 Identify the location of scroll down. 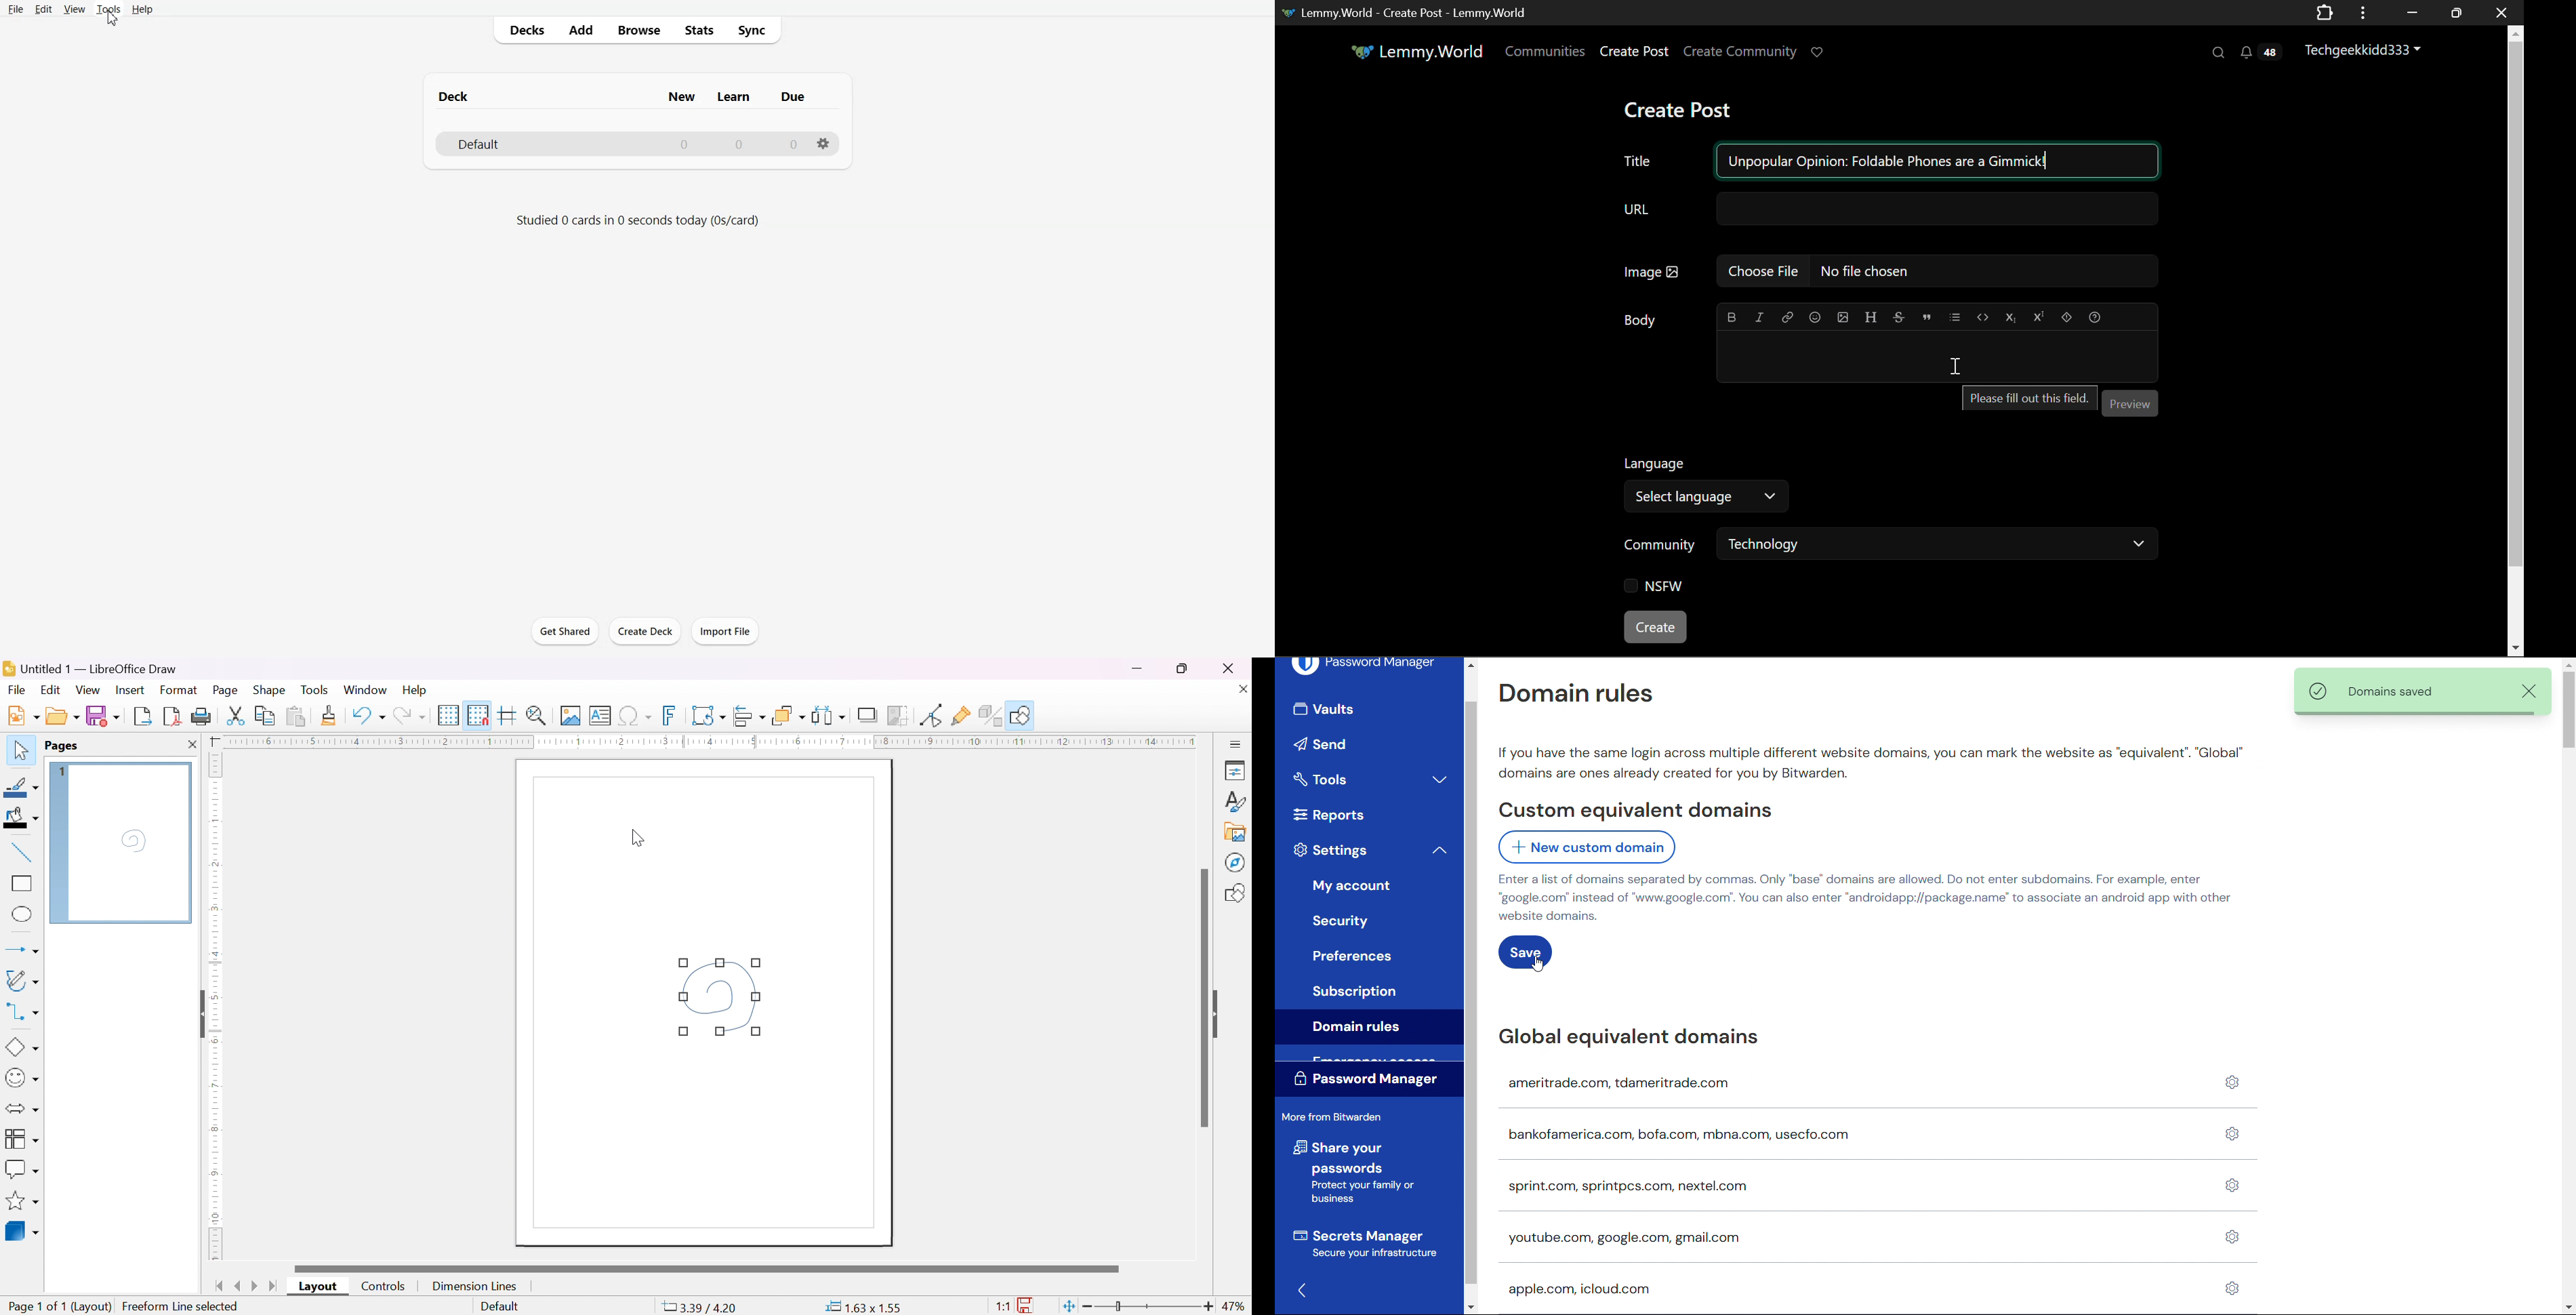
(1468, 1308).